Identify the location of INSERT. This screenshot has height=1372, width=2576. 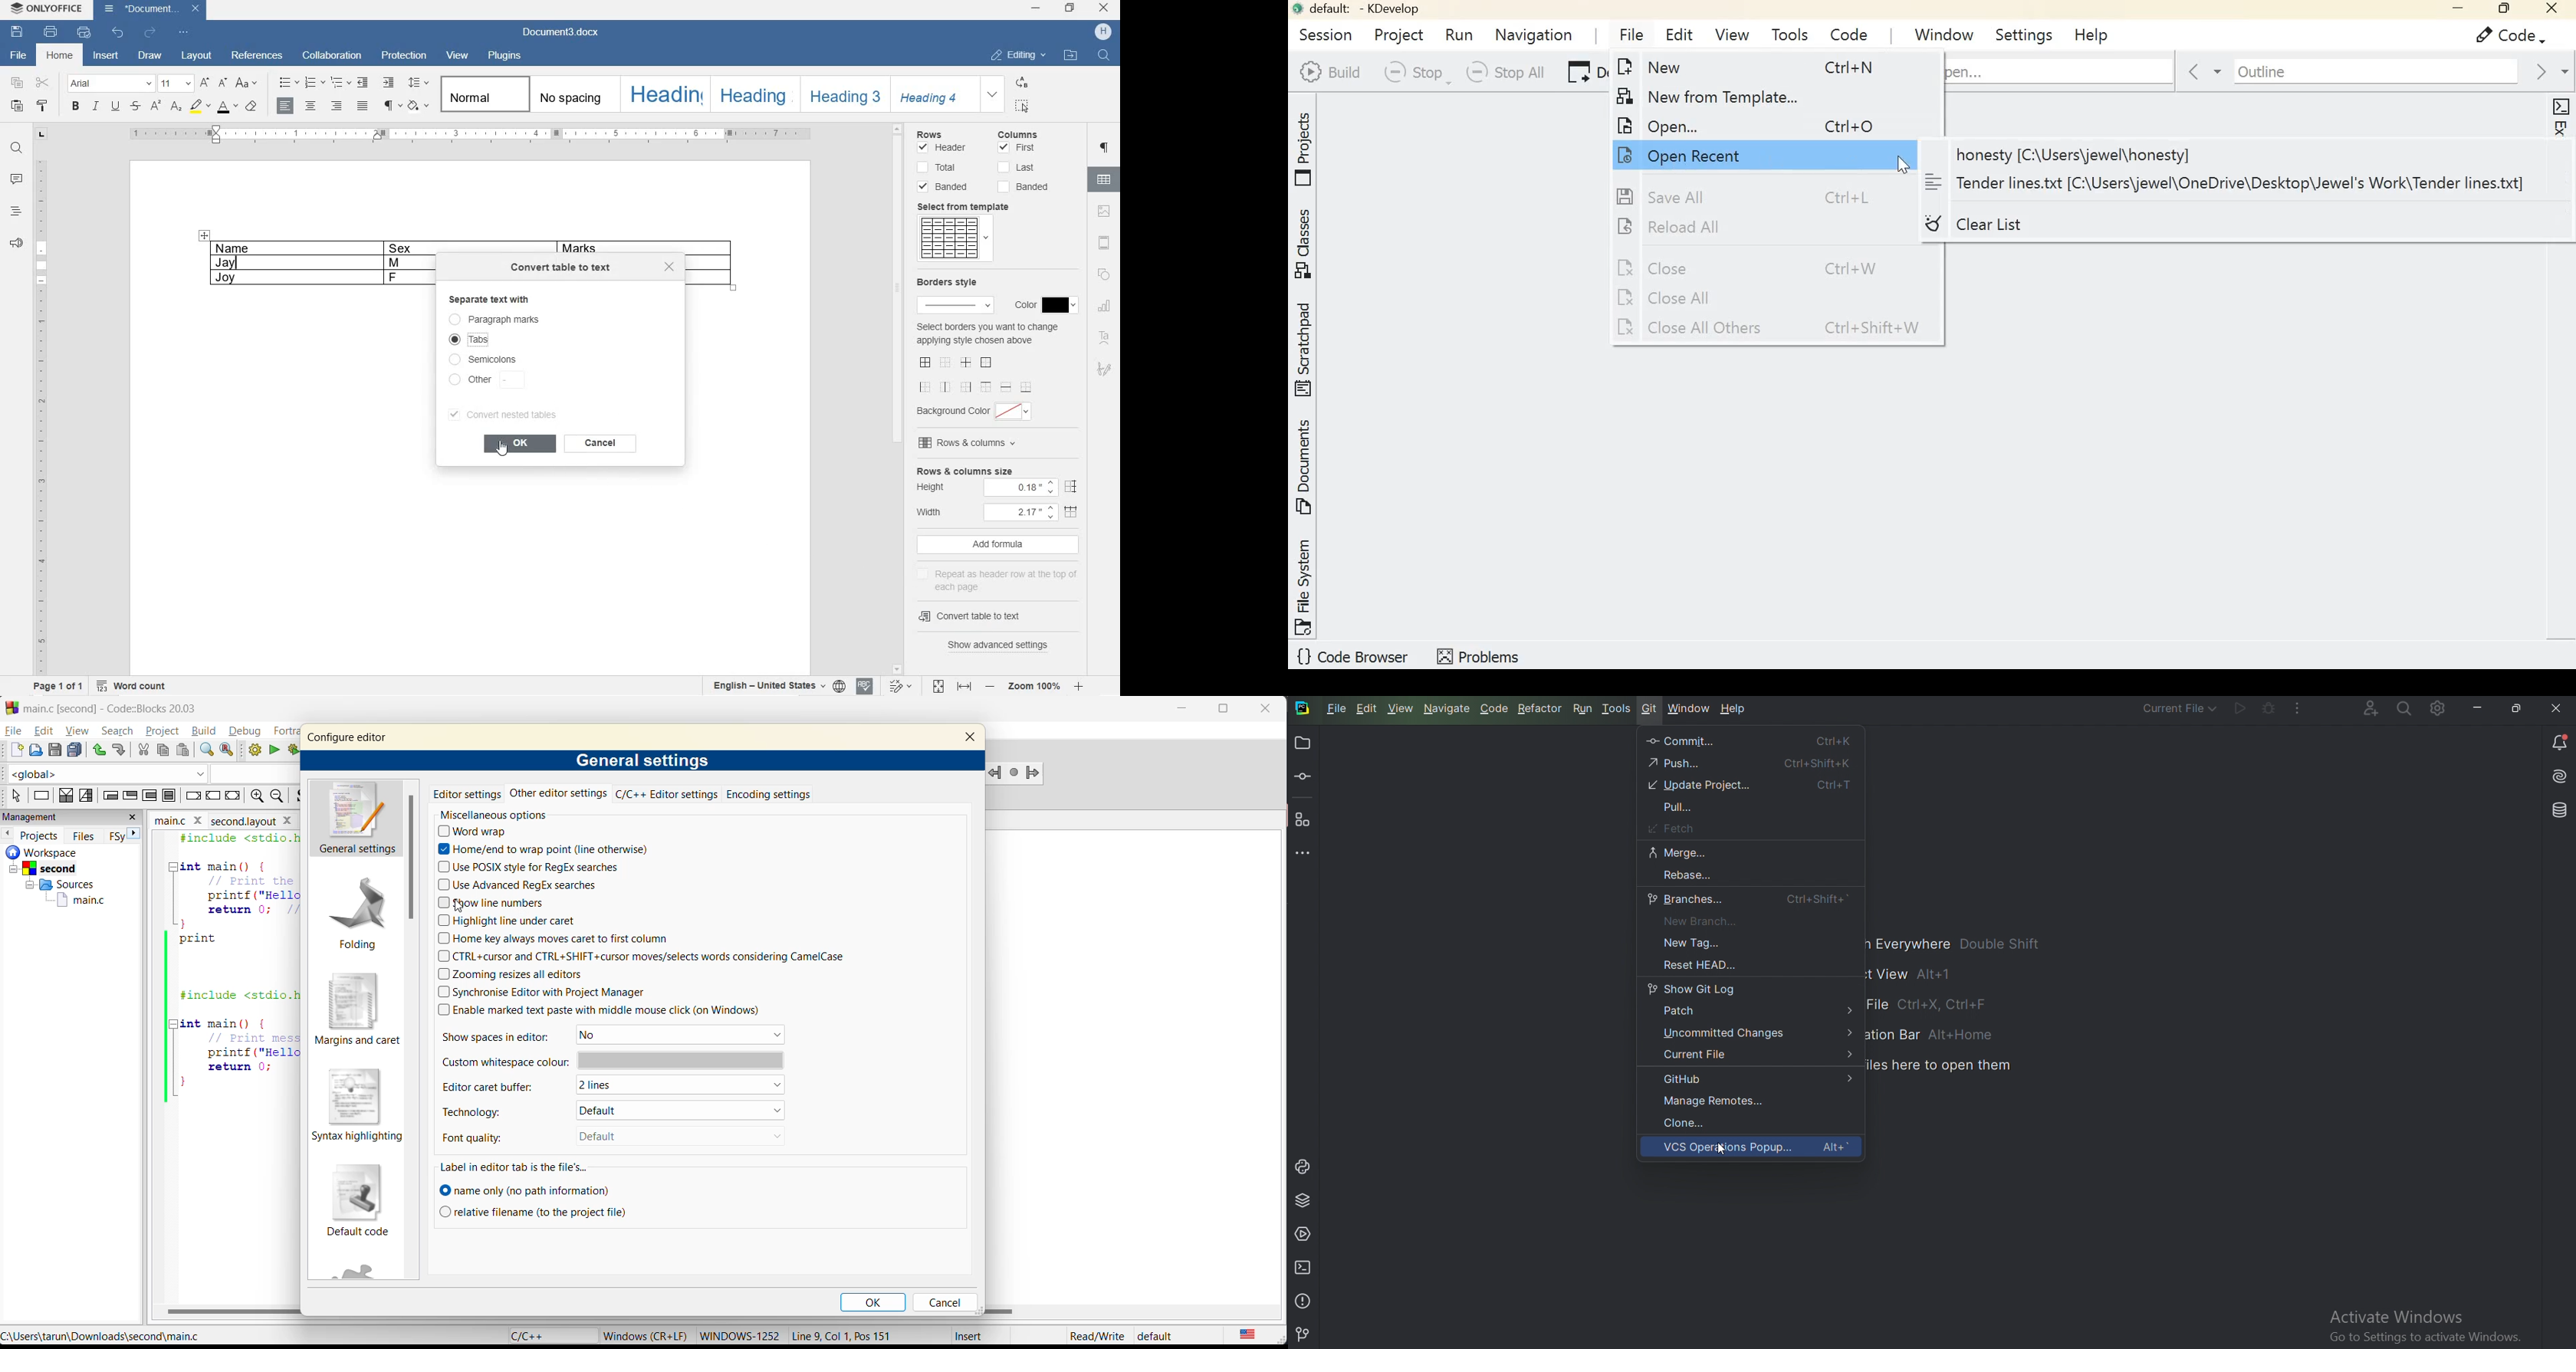
(107, 56).